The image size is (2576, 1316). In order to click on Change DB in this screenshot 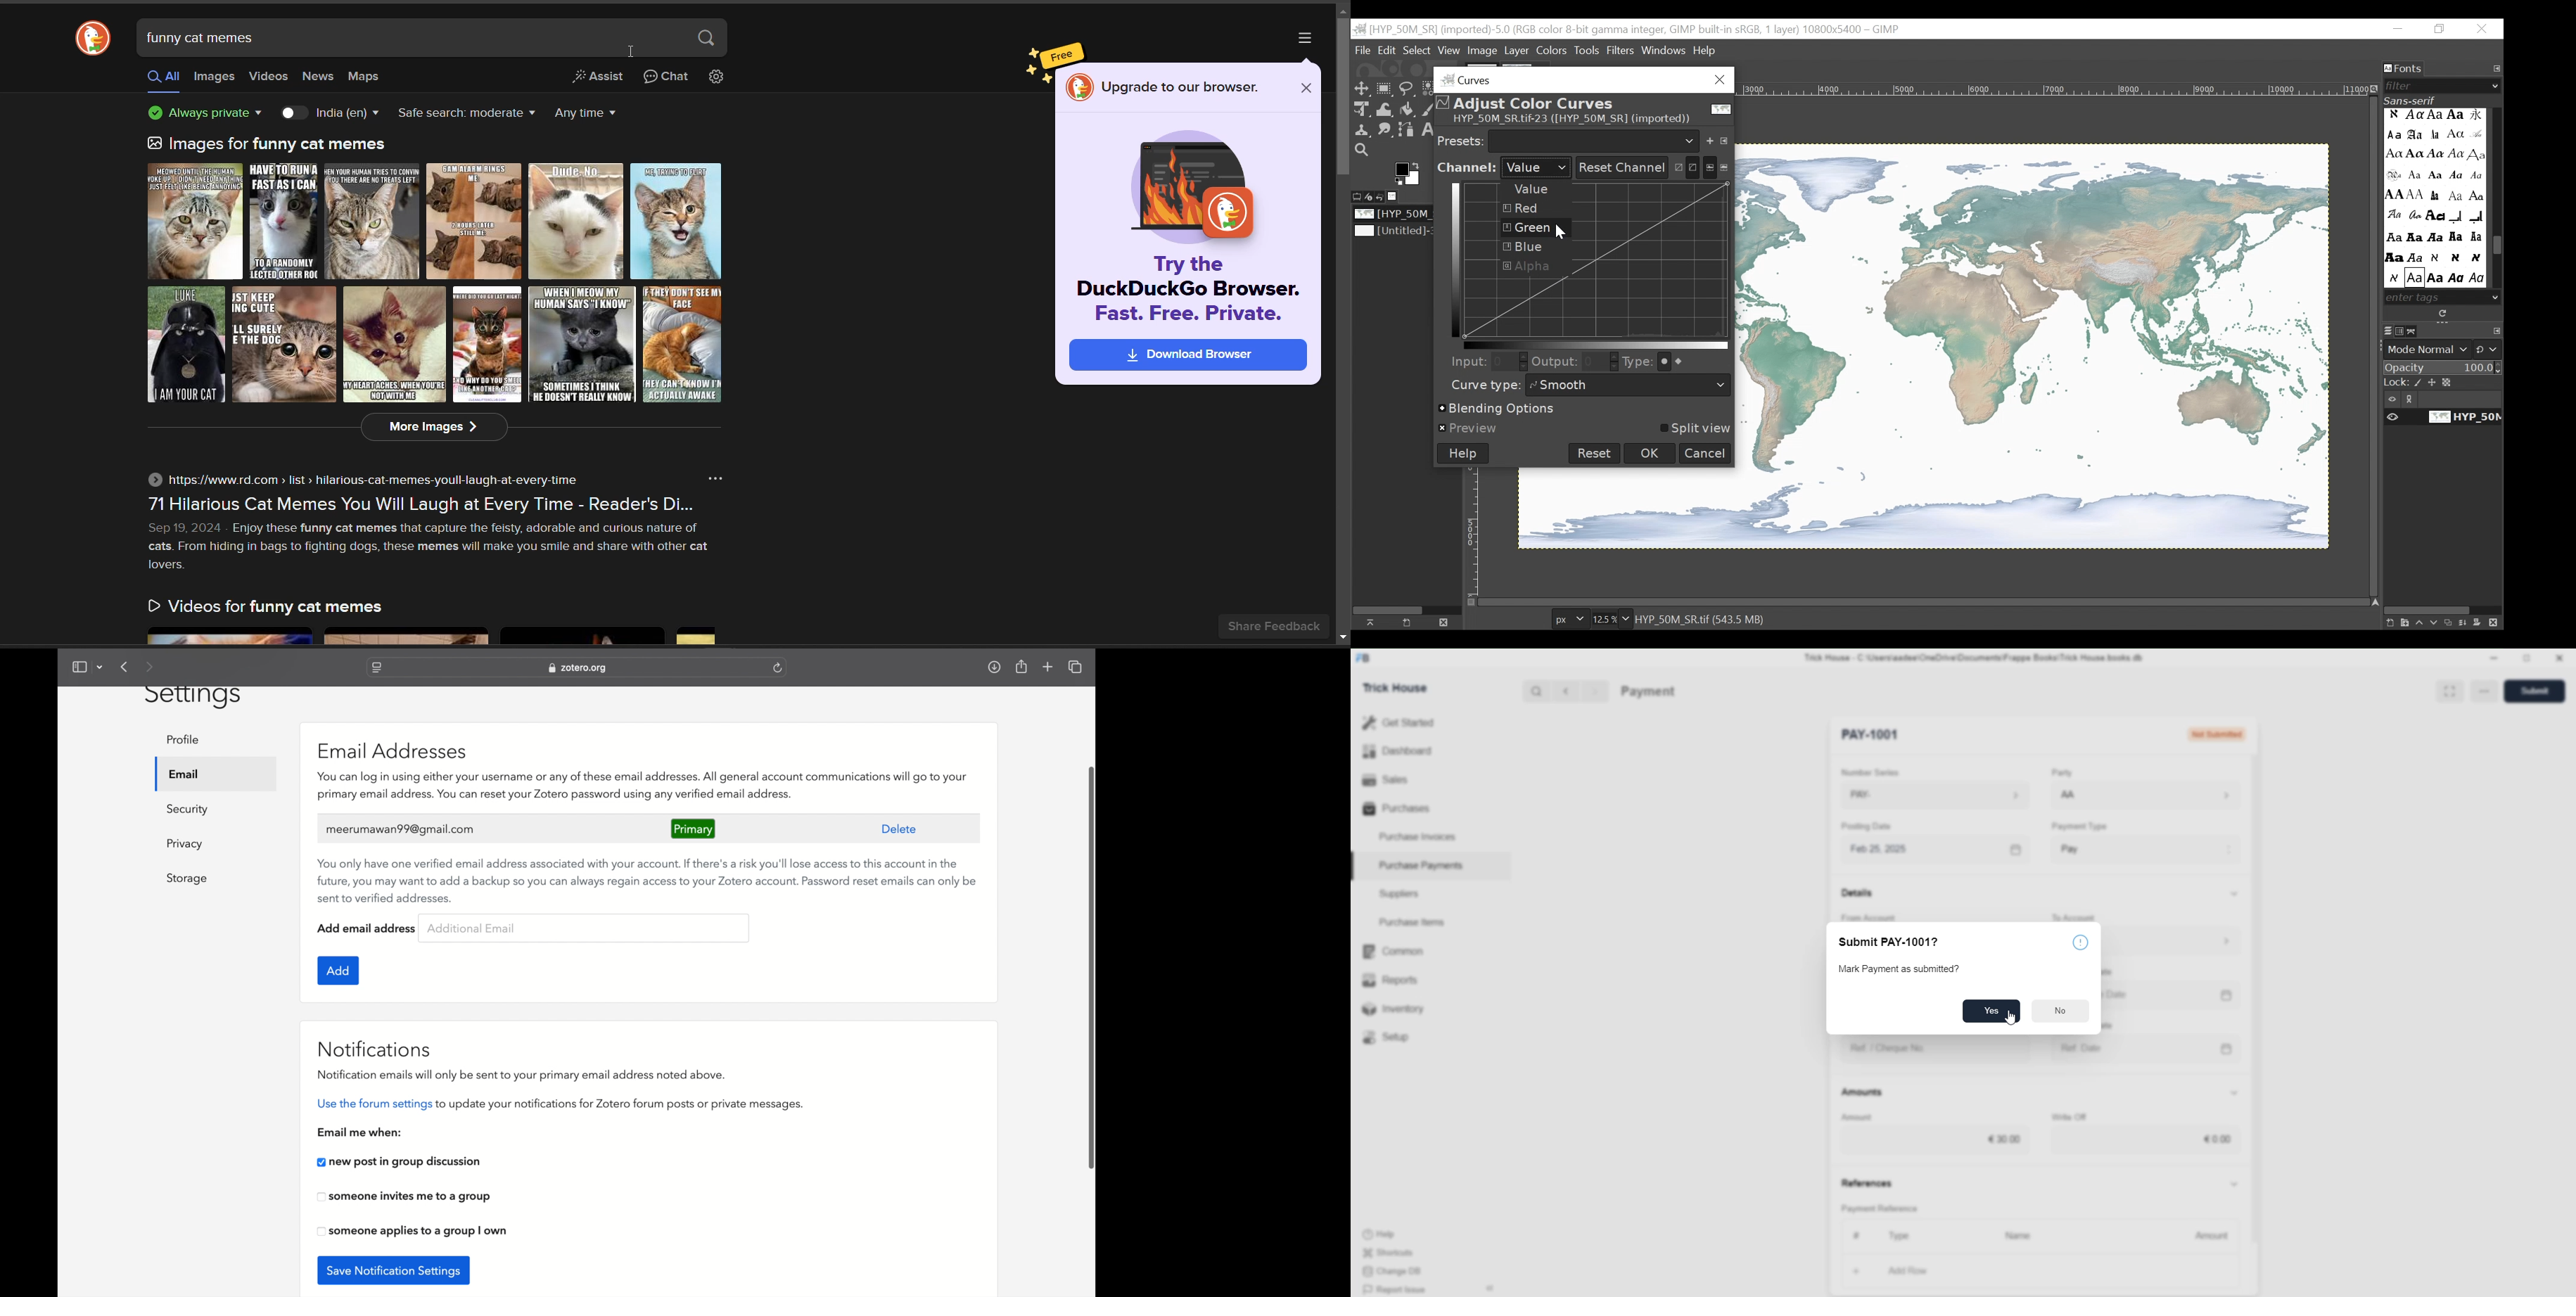, I will do `click(1399, 1272)`.